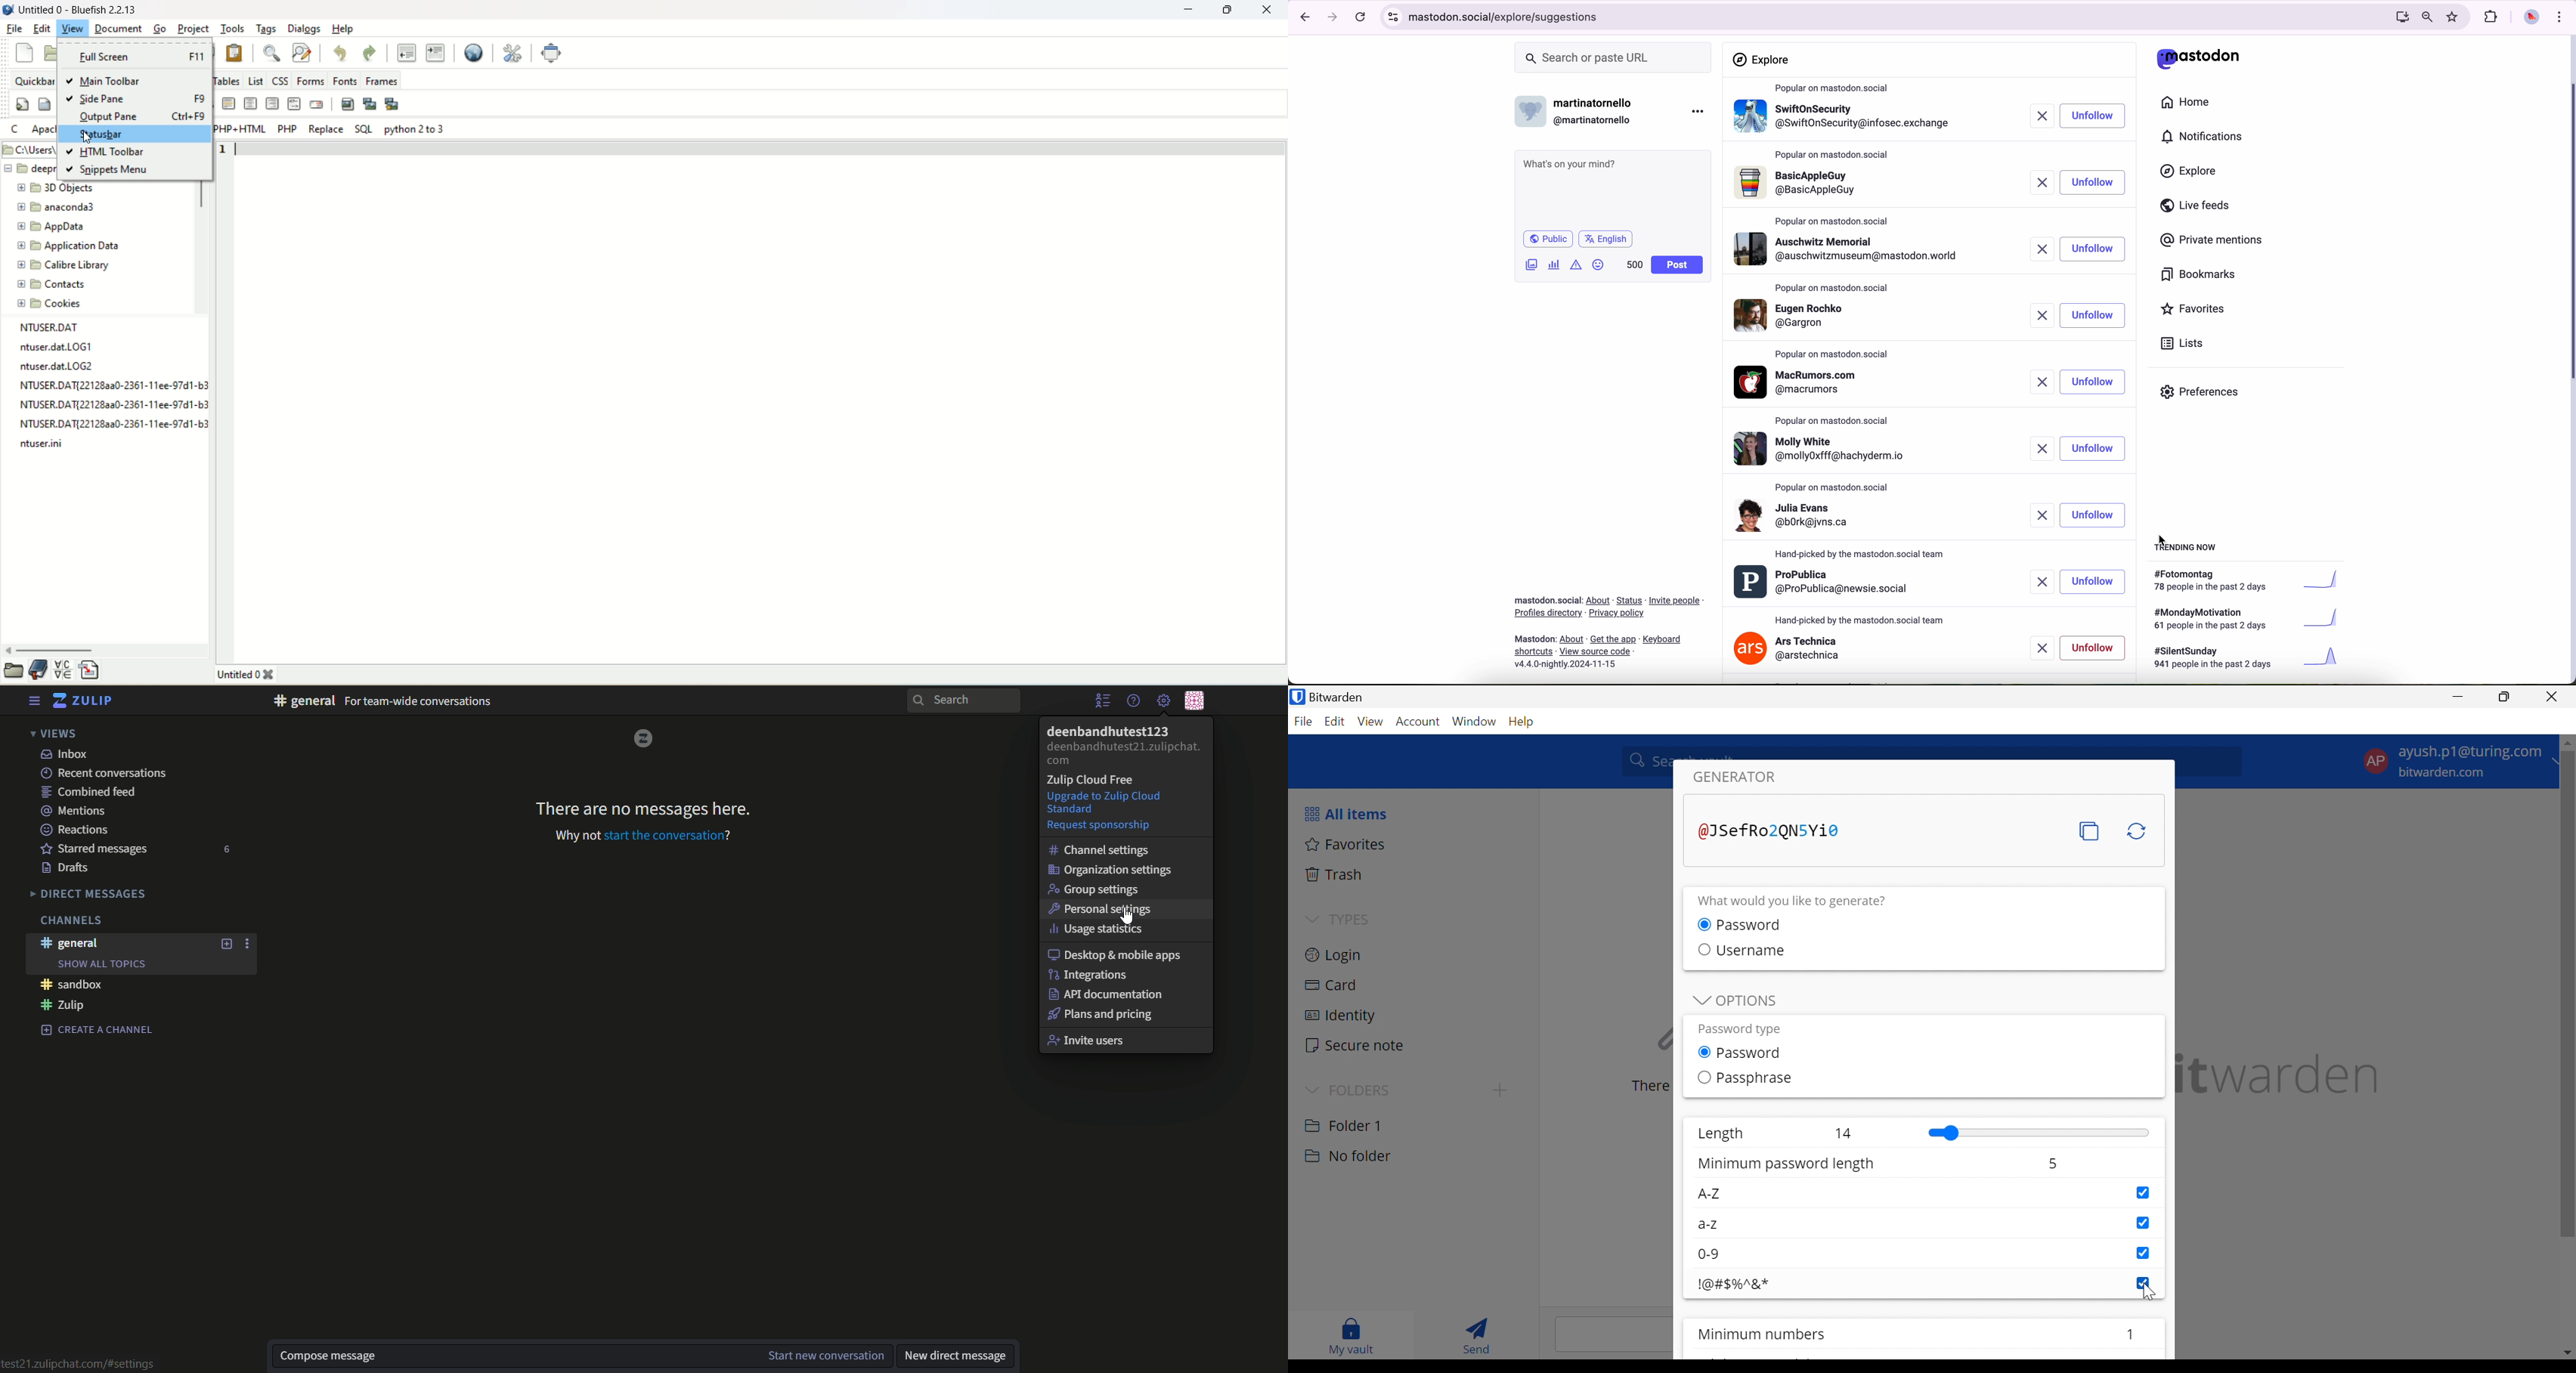  What do you see at coordinates (77, 11) in the screenshot?
I see `title` at bounding box center [77, 11].